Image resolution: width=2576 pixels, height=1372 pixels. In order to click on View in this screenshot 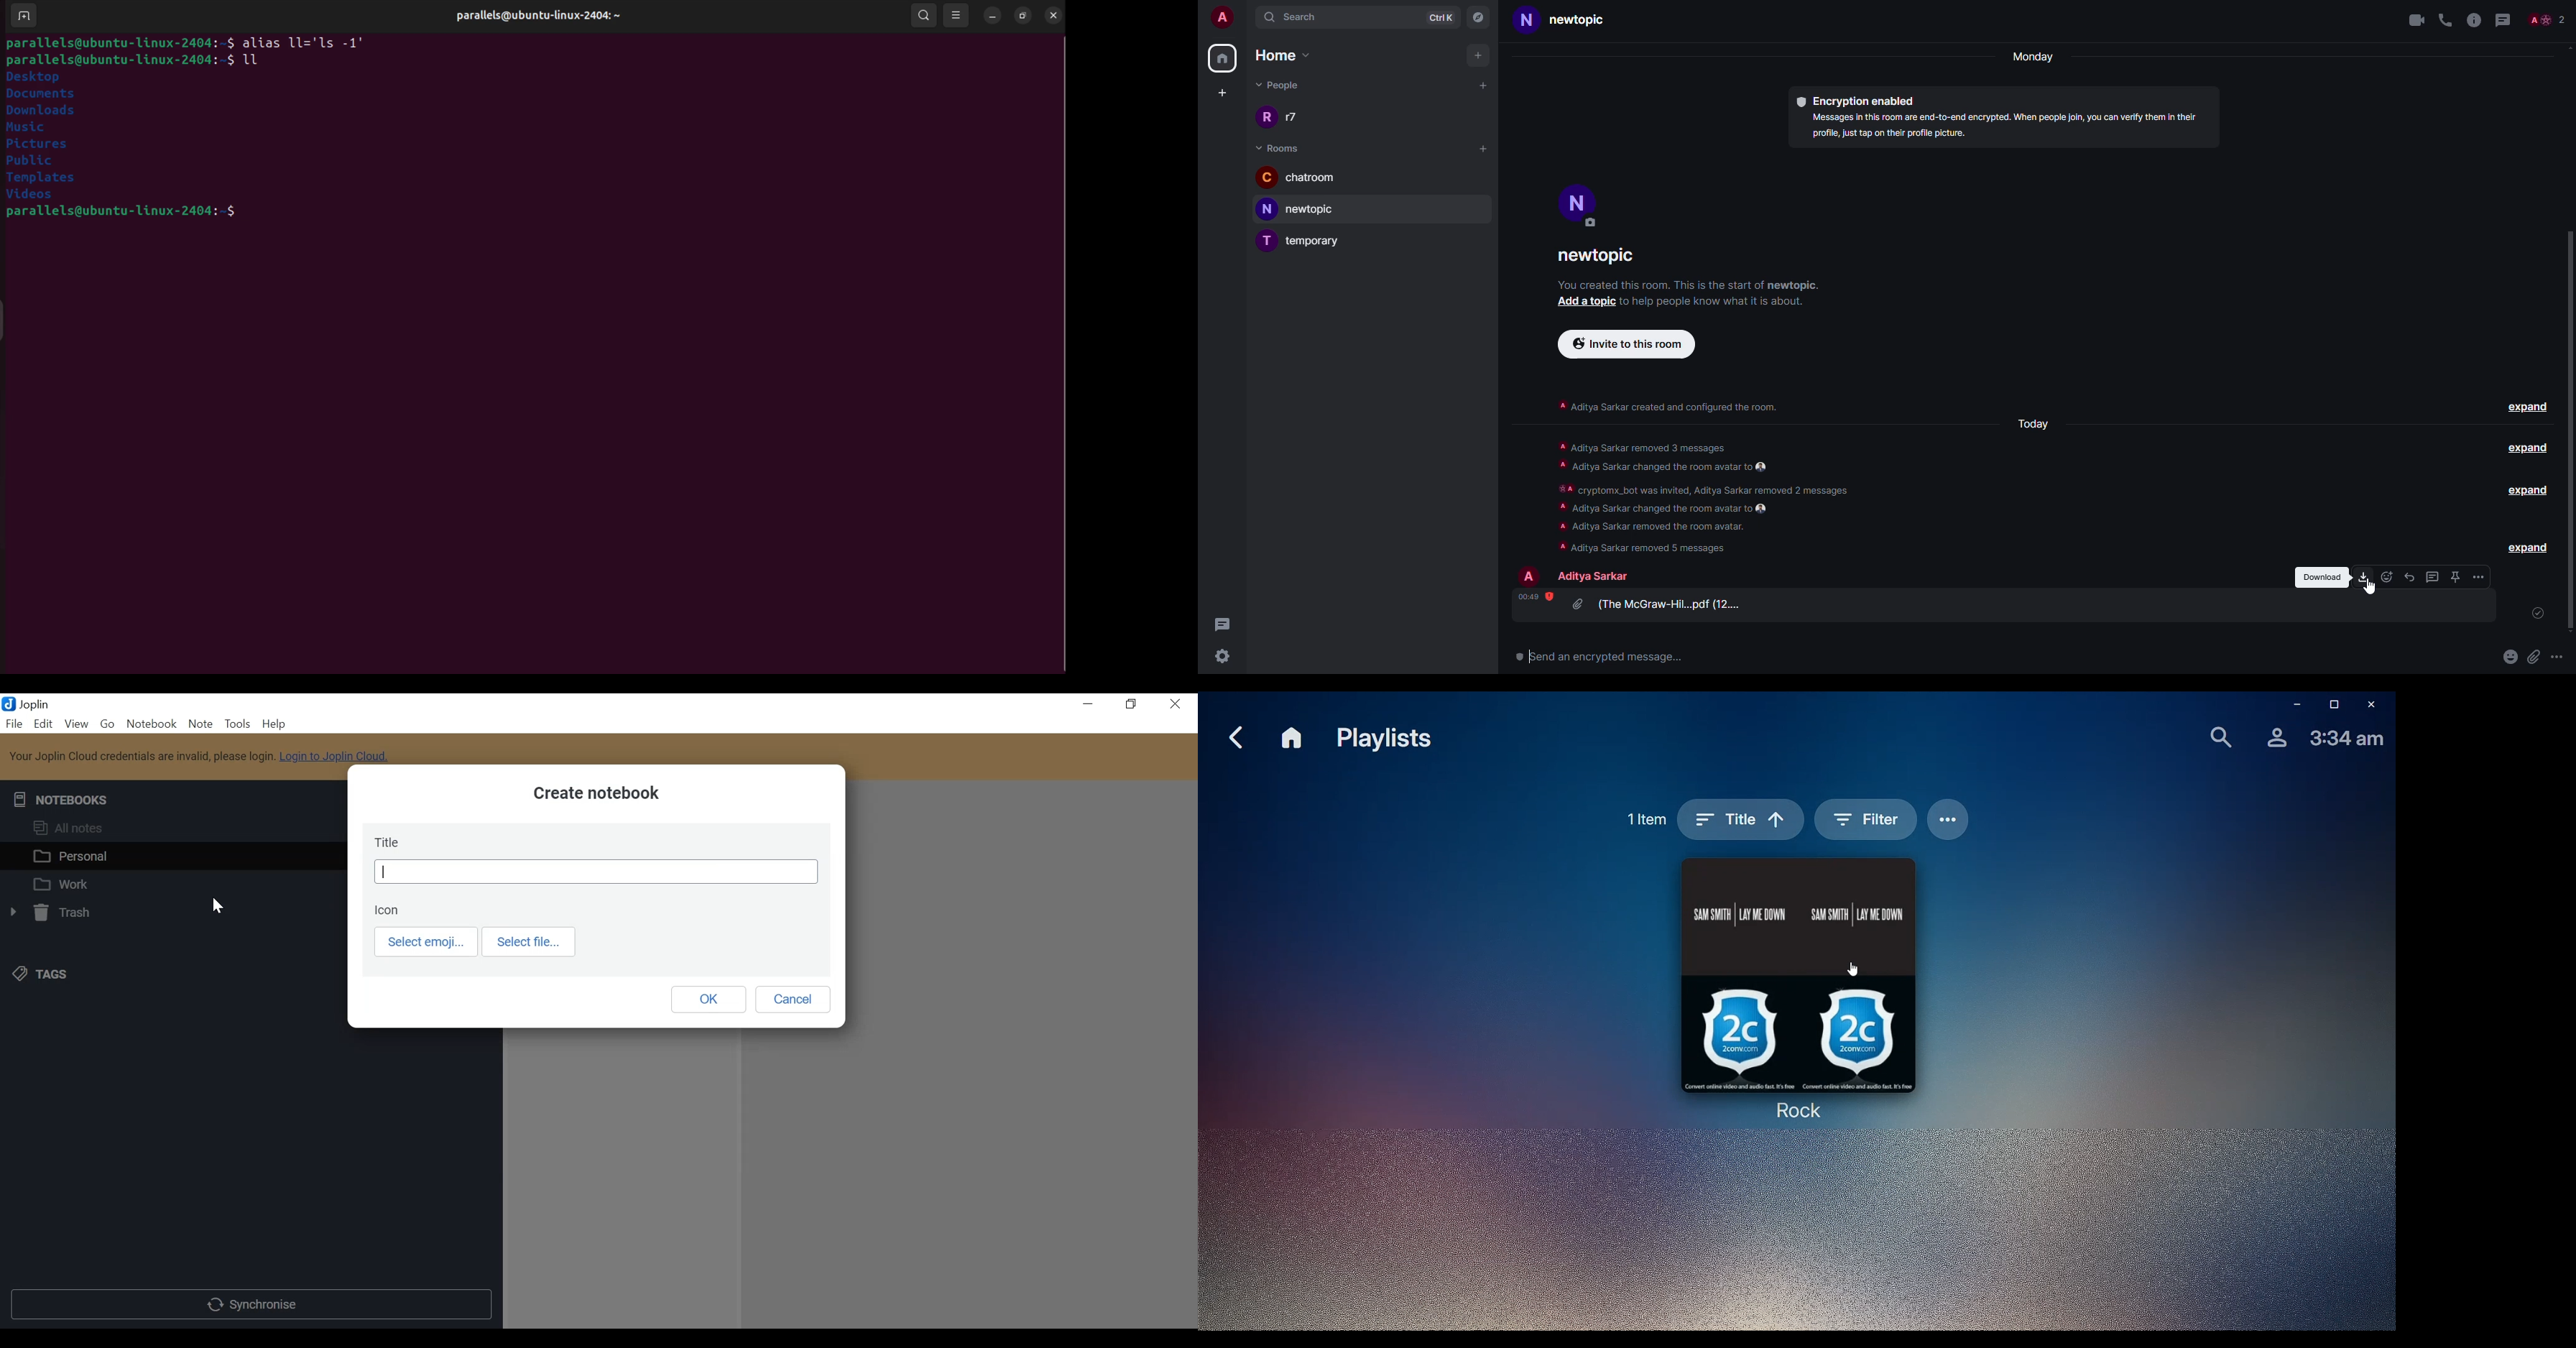, I will do `click(77, 725)`.